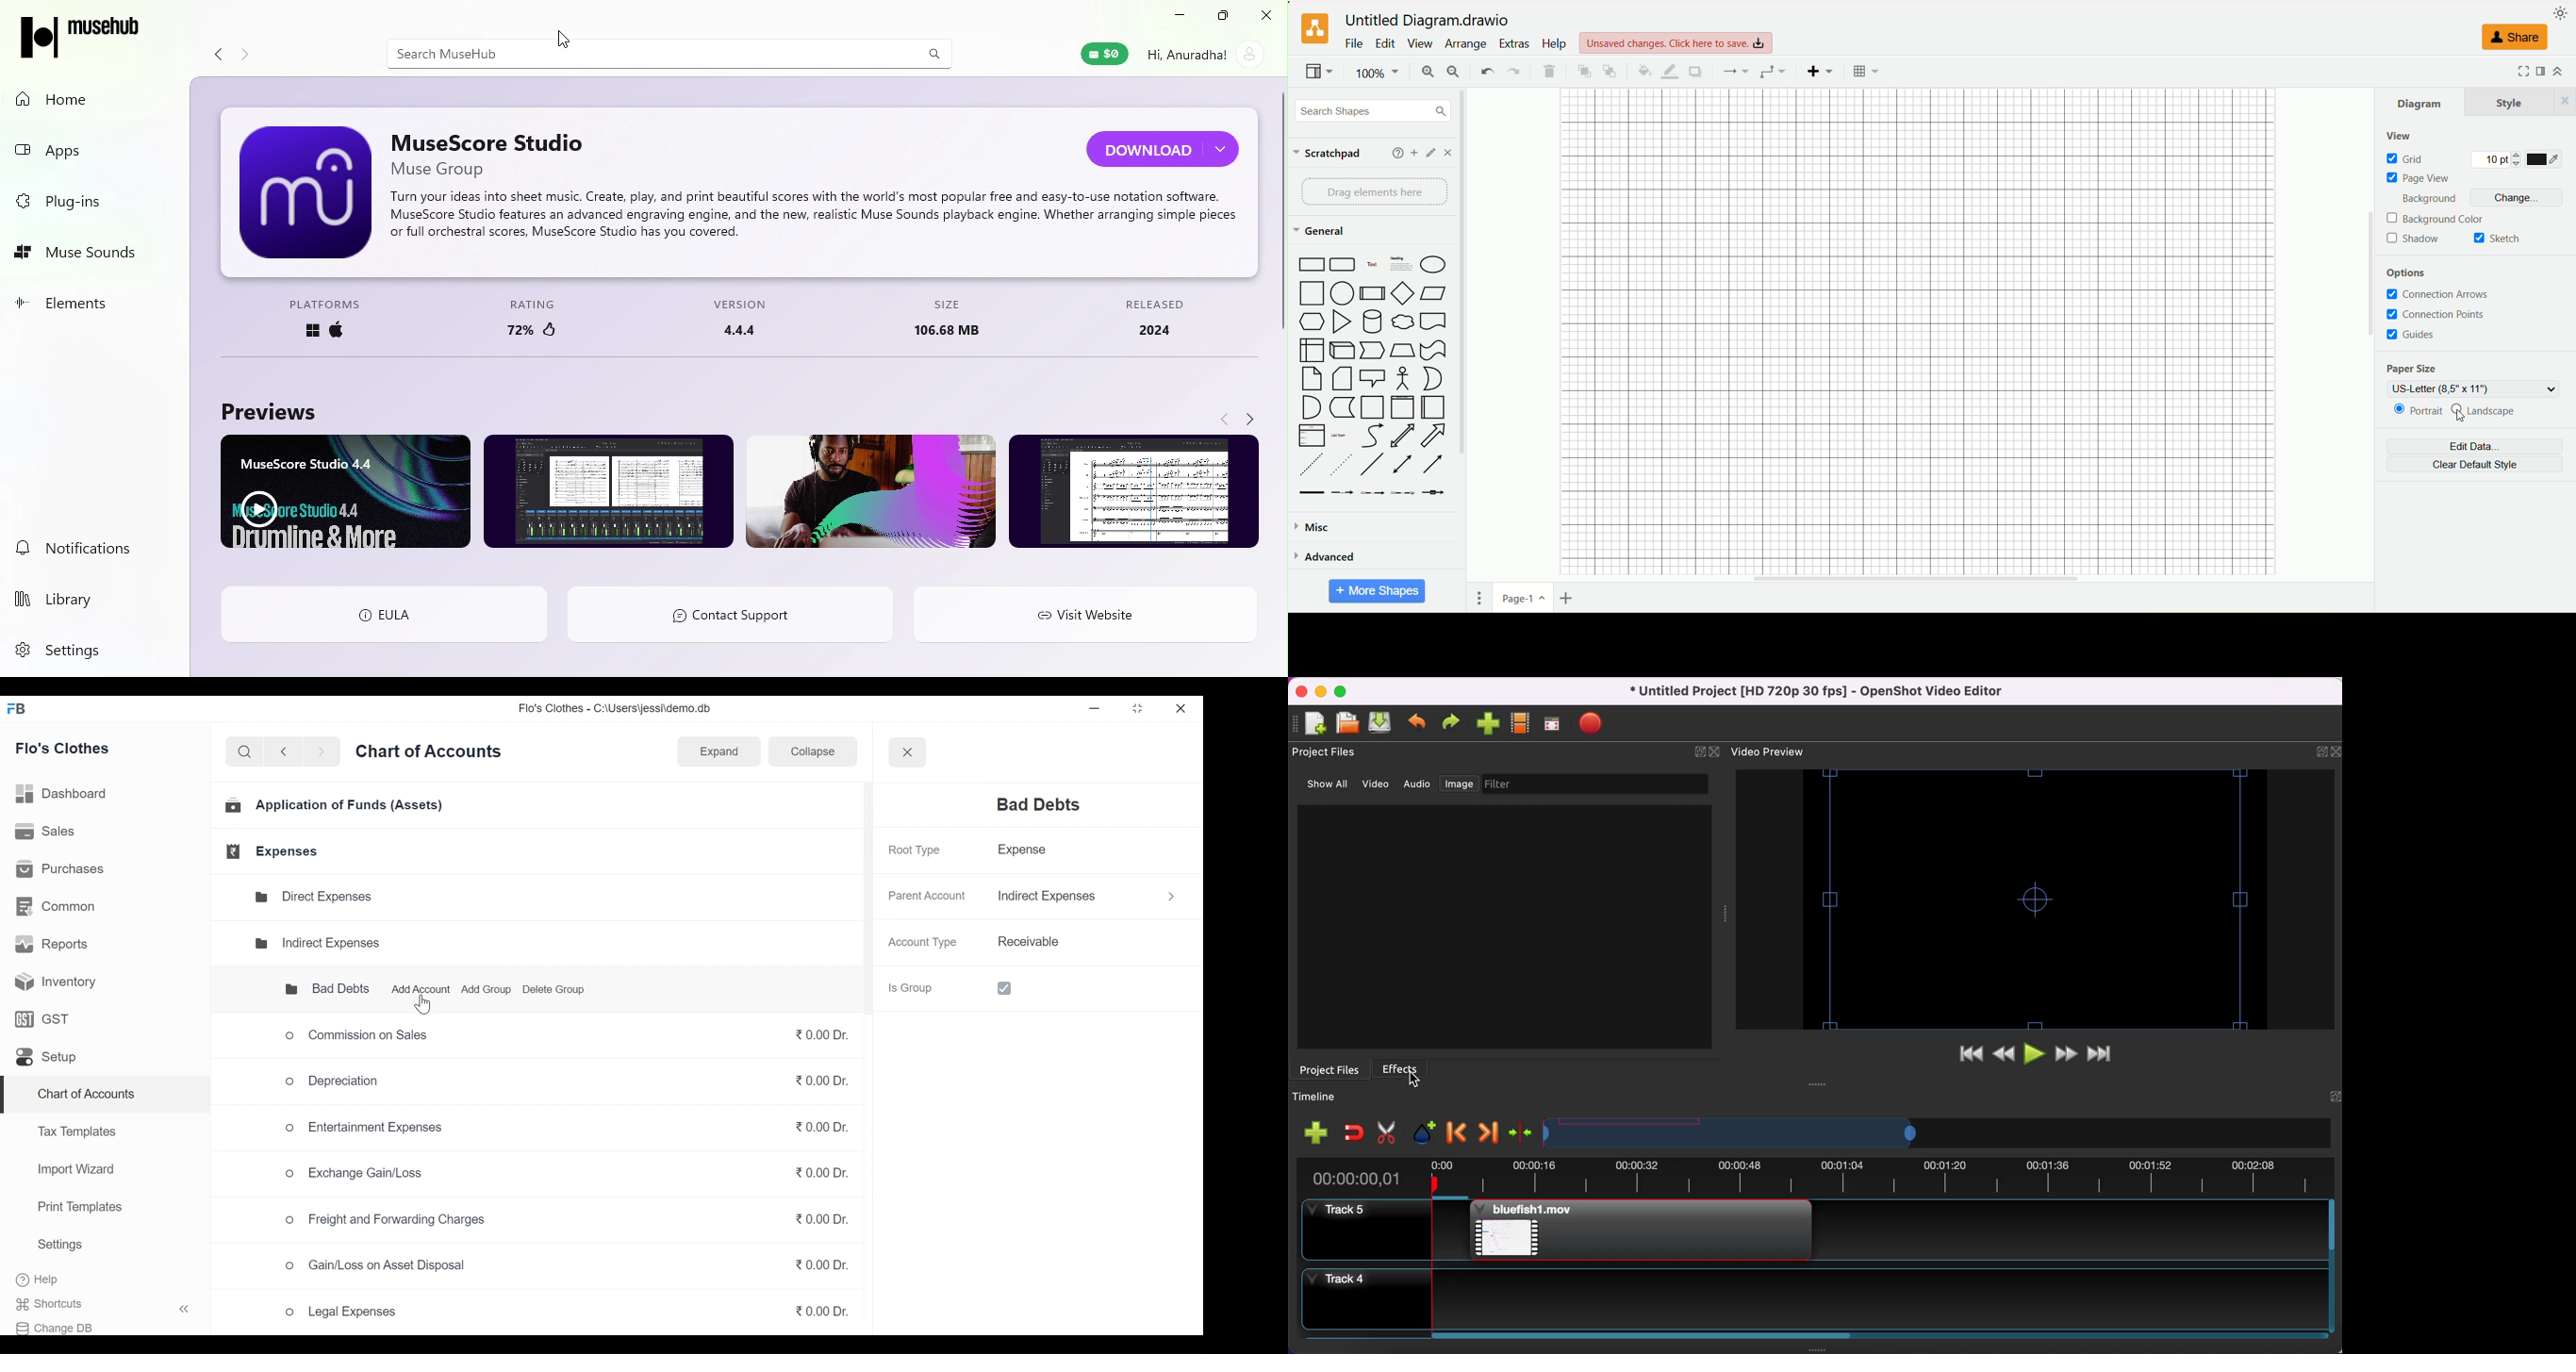 The image size is (2576, 1372). I want to click on save file, so click(1382, 725).